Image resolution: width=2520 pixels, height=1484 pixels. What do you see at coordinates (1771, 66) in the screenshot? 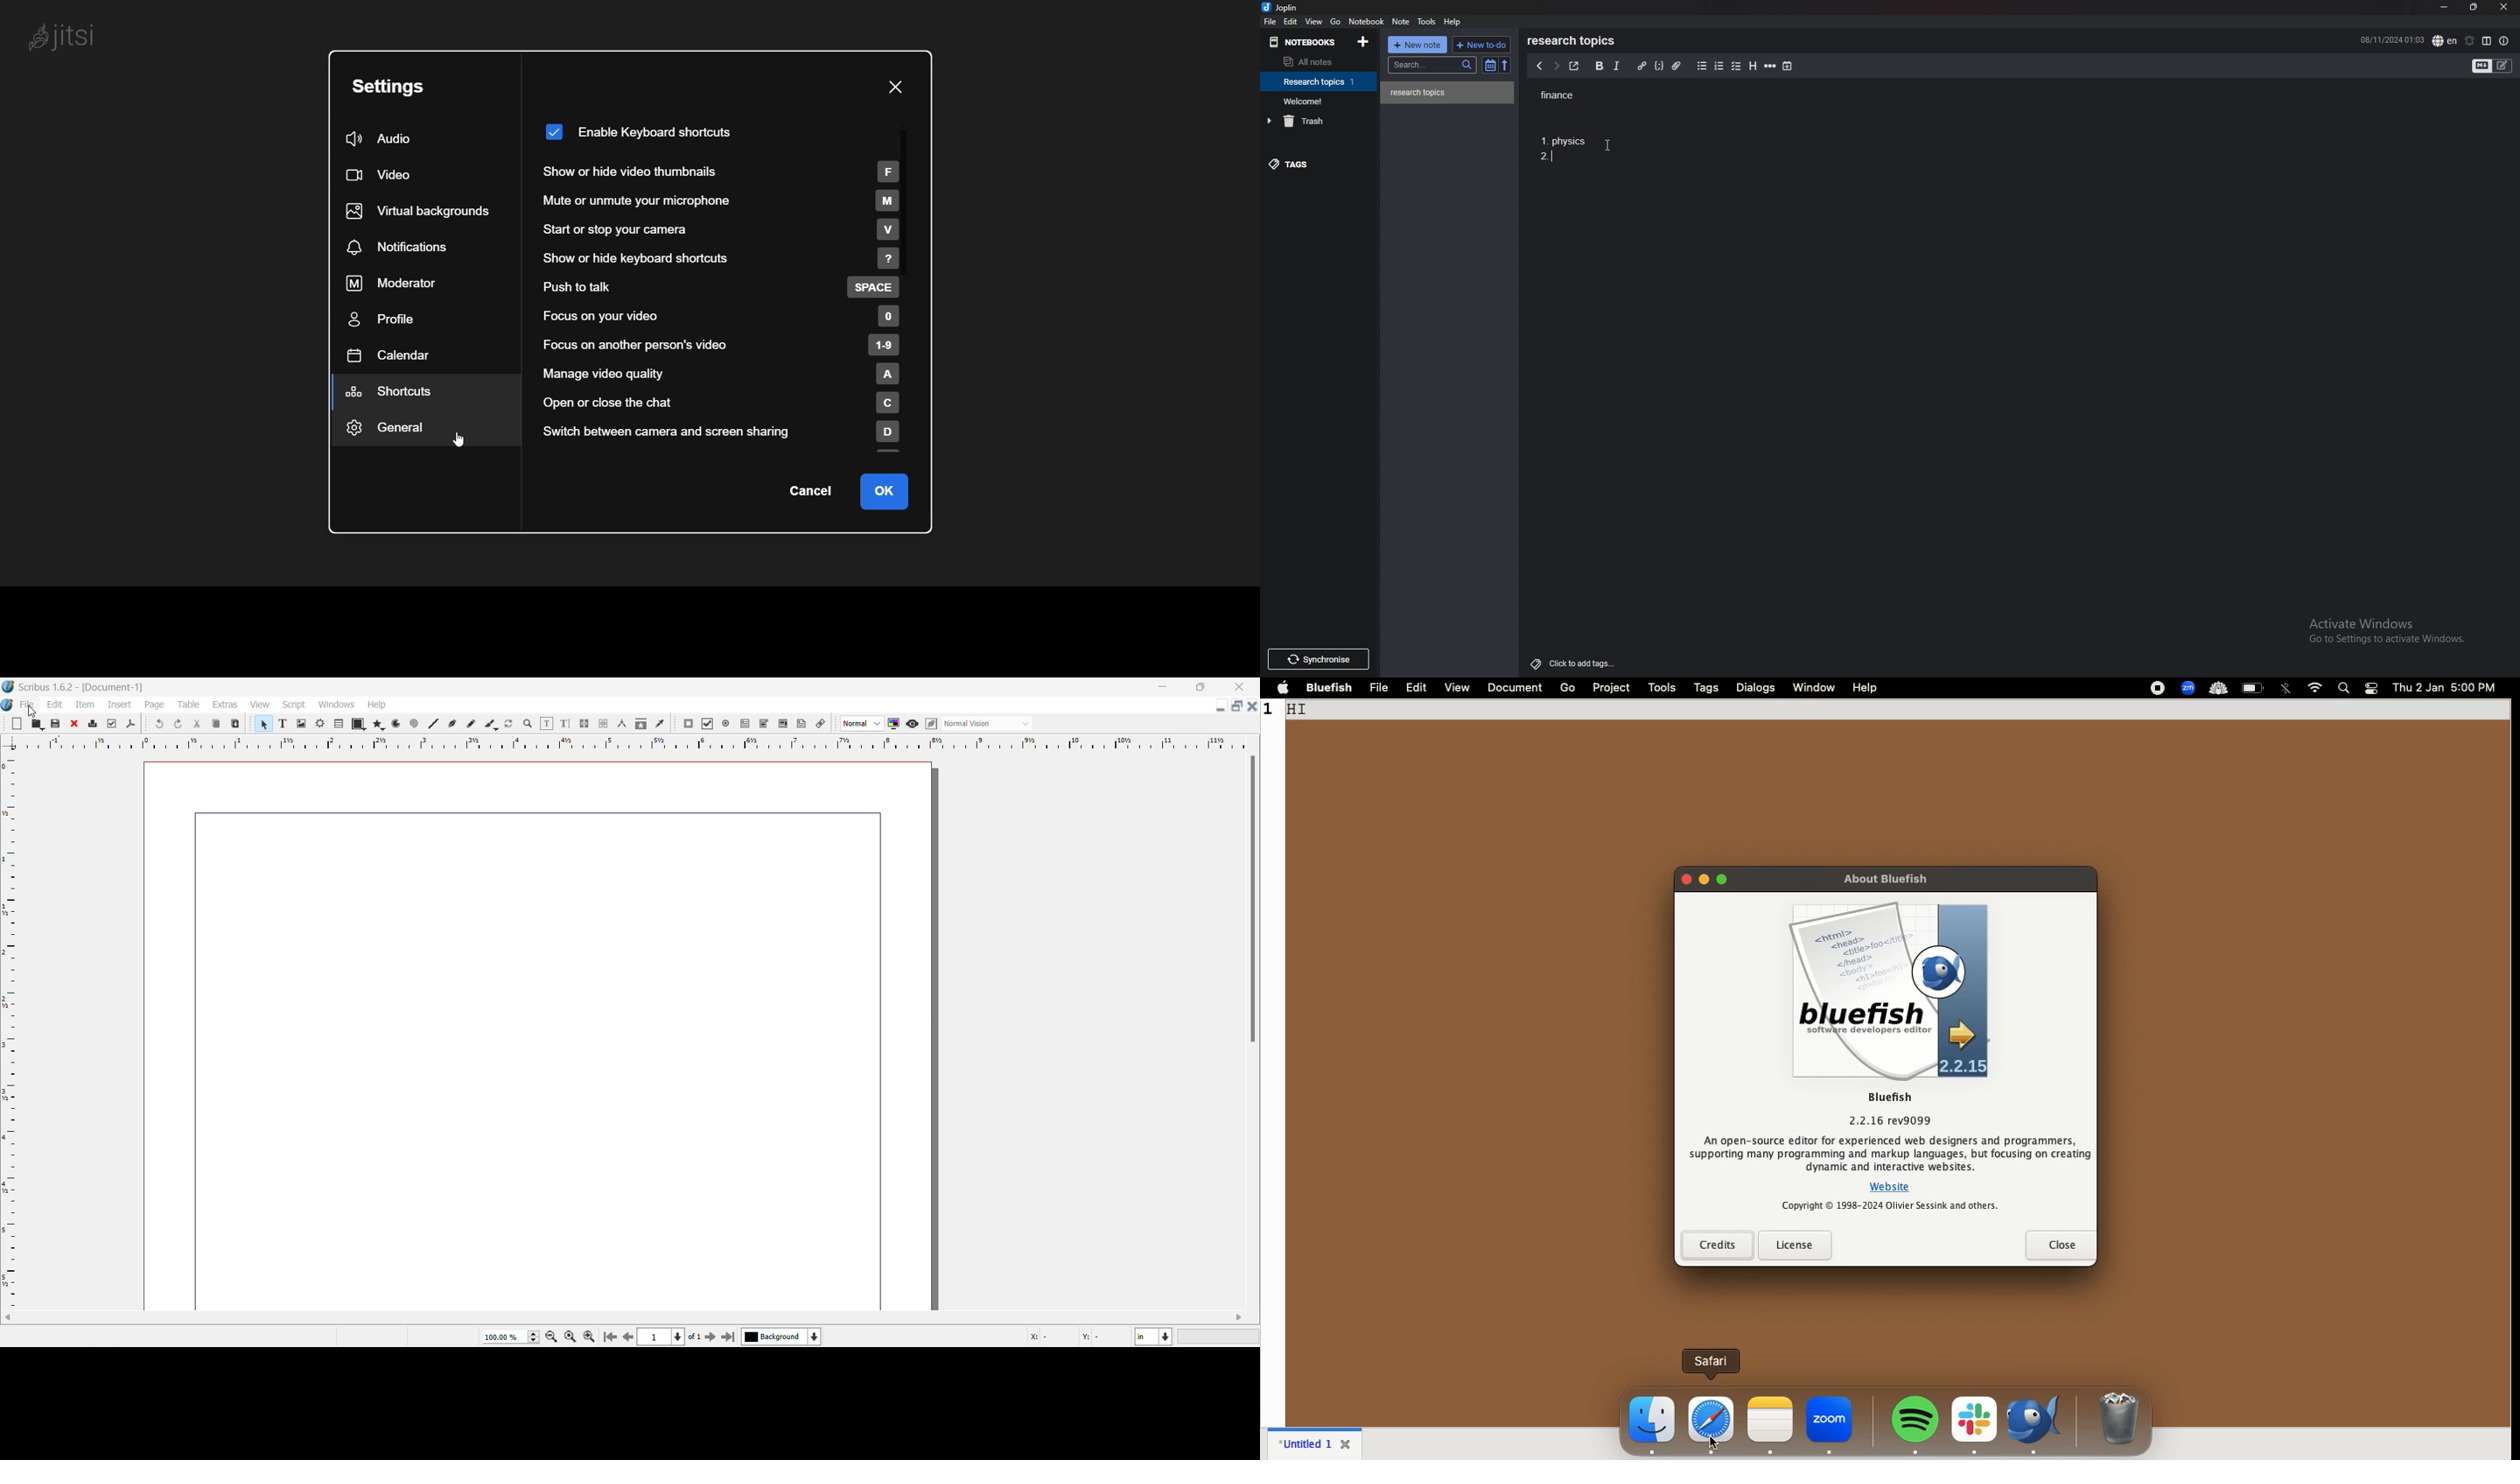
I see `horizontal rule` at bounding box center [1771, 66].